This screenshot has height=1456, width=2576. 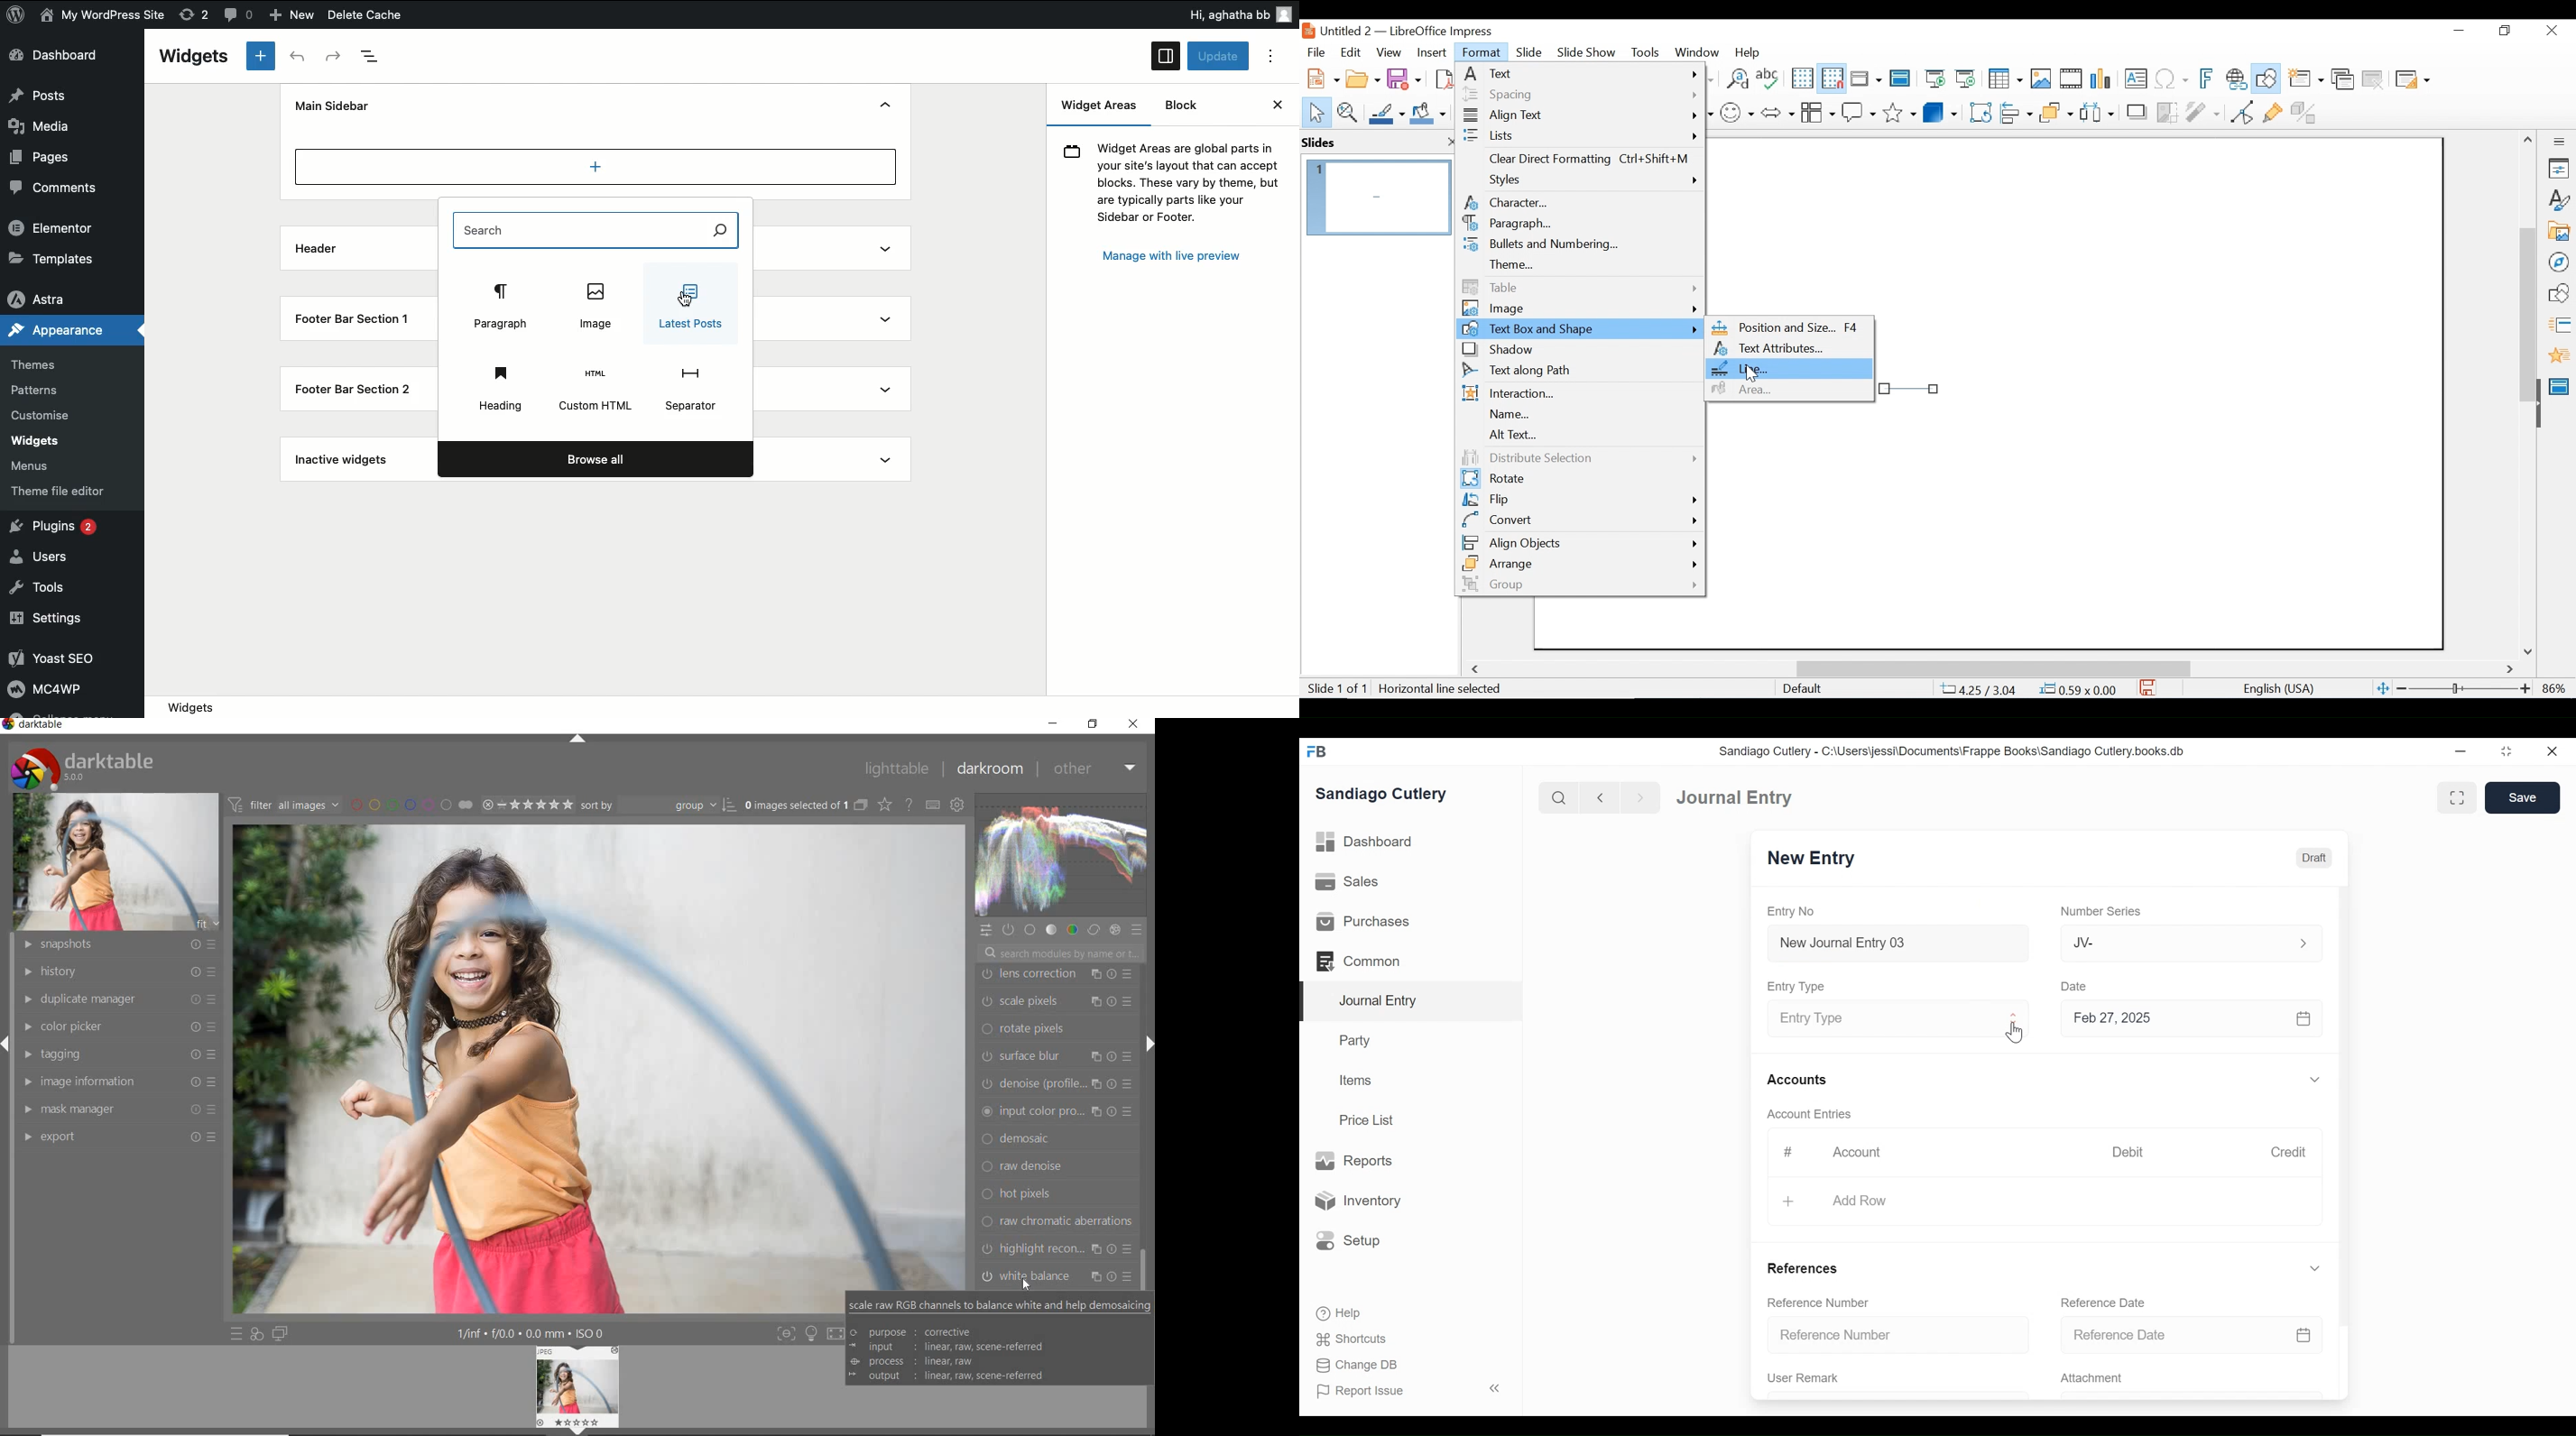 I want to click on Party, so click(x=1357, y=1040).